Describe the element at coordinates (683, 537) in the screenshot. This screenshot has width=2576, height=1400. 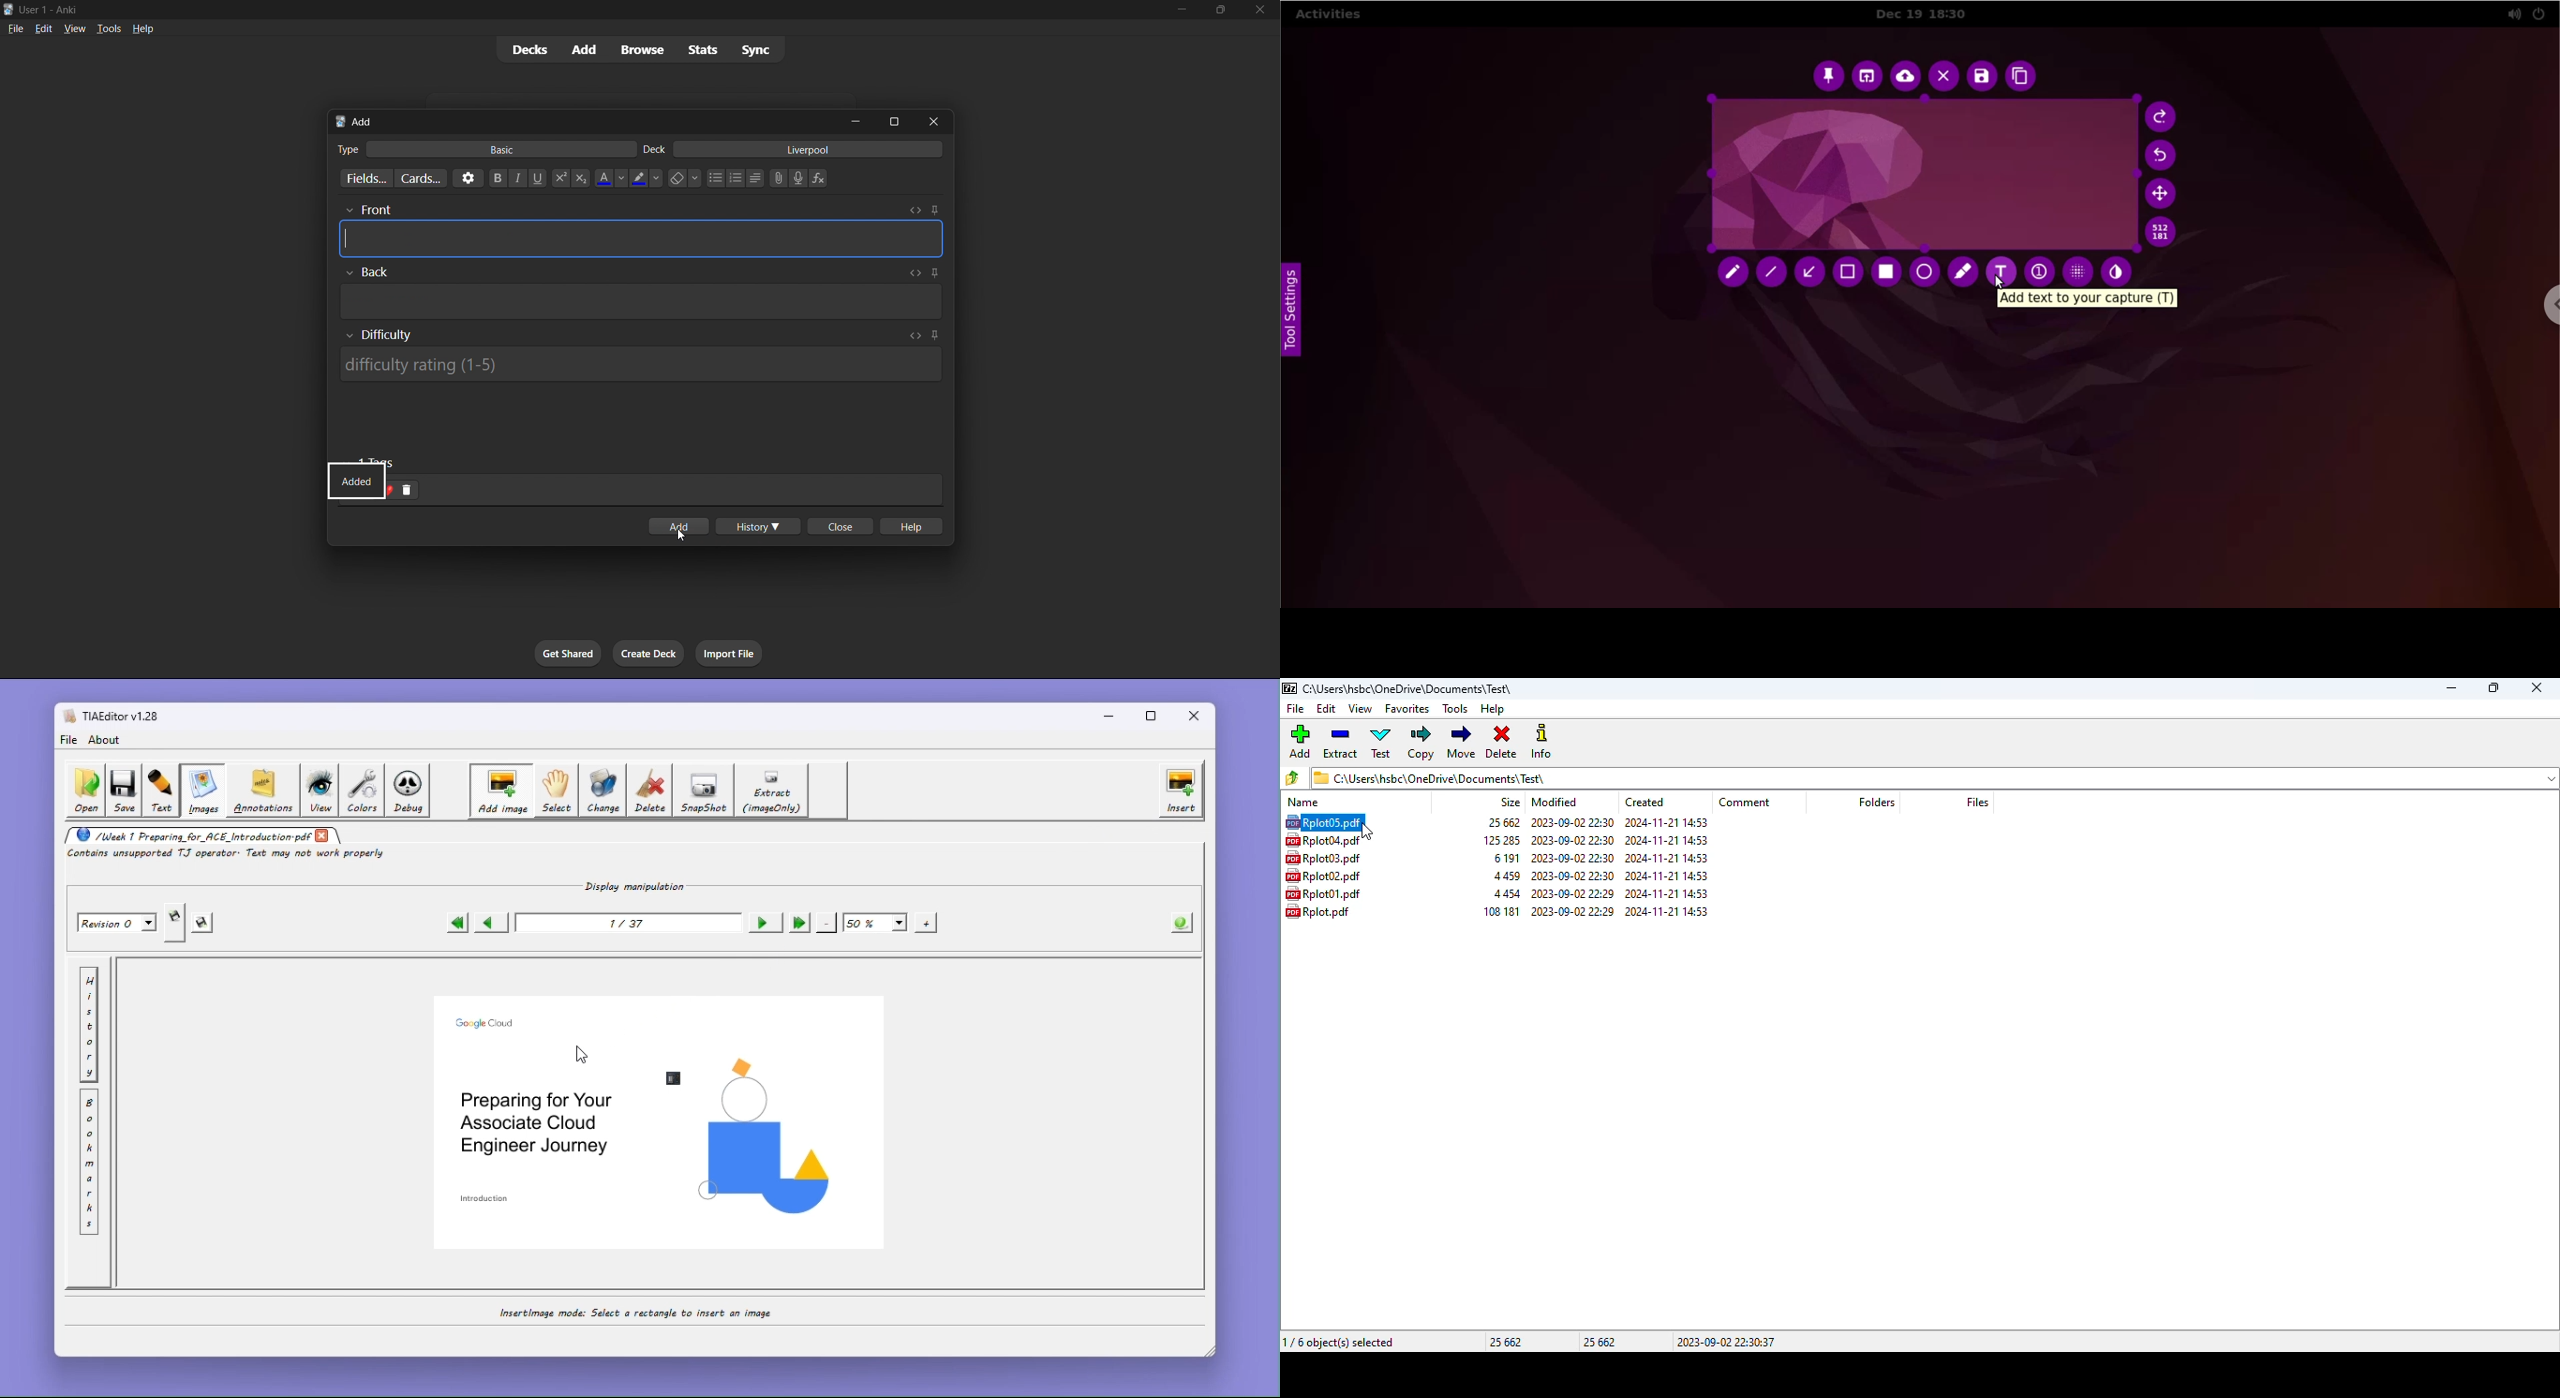
I see `cursor` at that location.